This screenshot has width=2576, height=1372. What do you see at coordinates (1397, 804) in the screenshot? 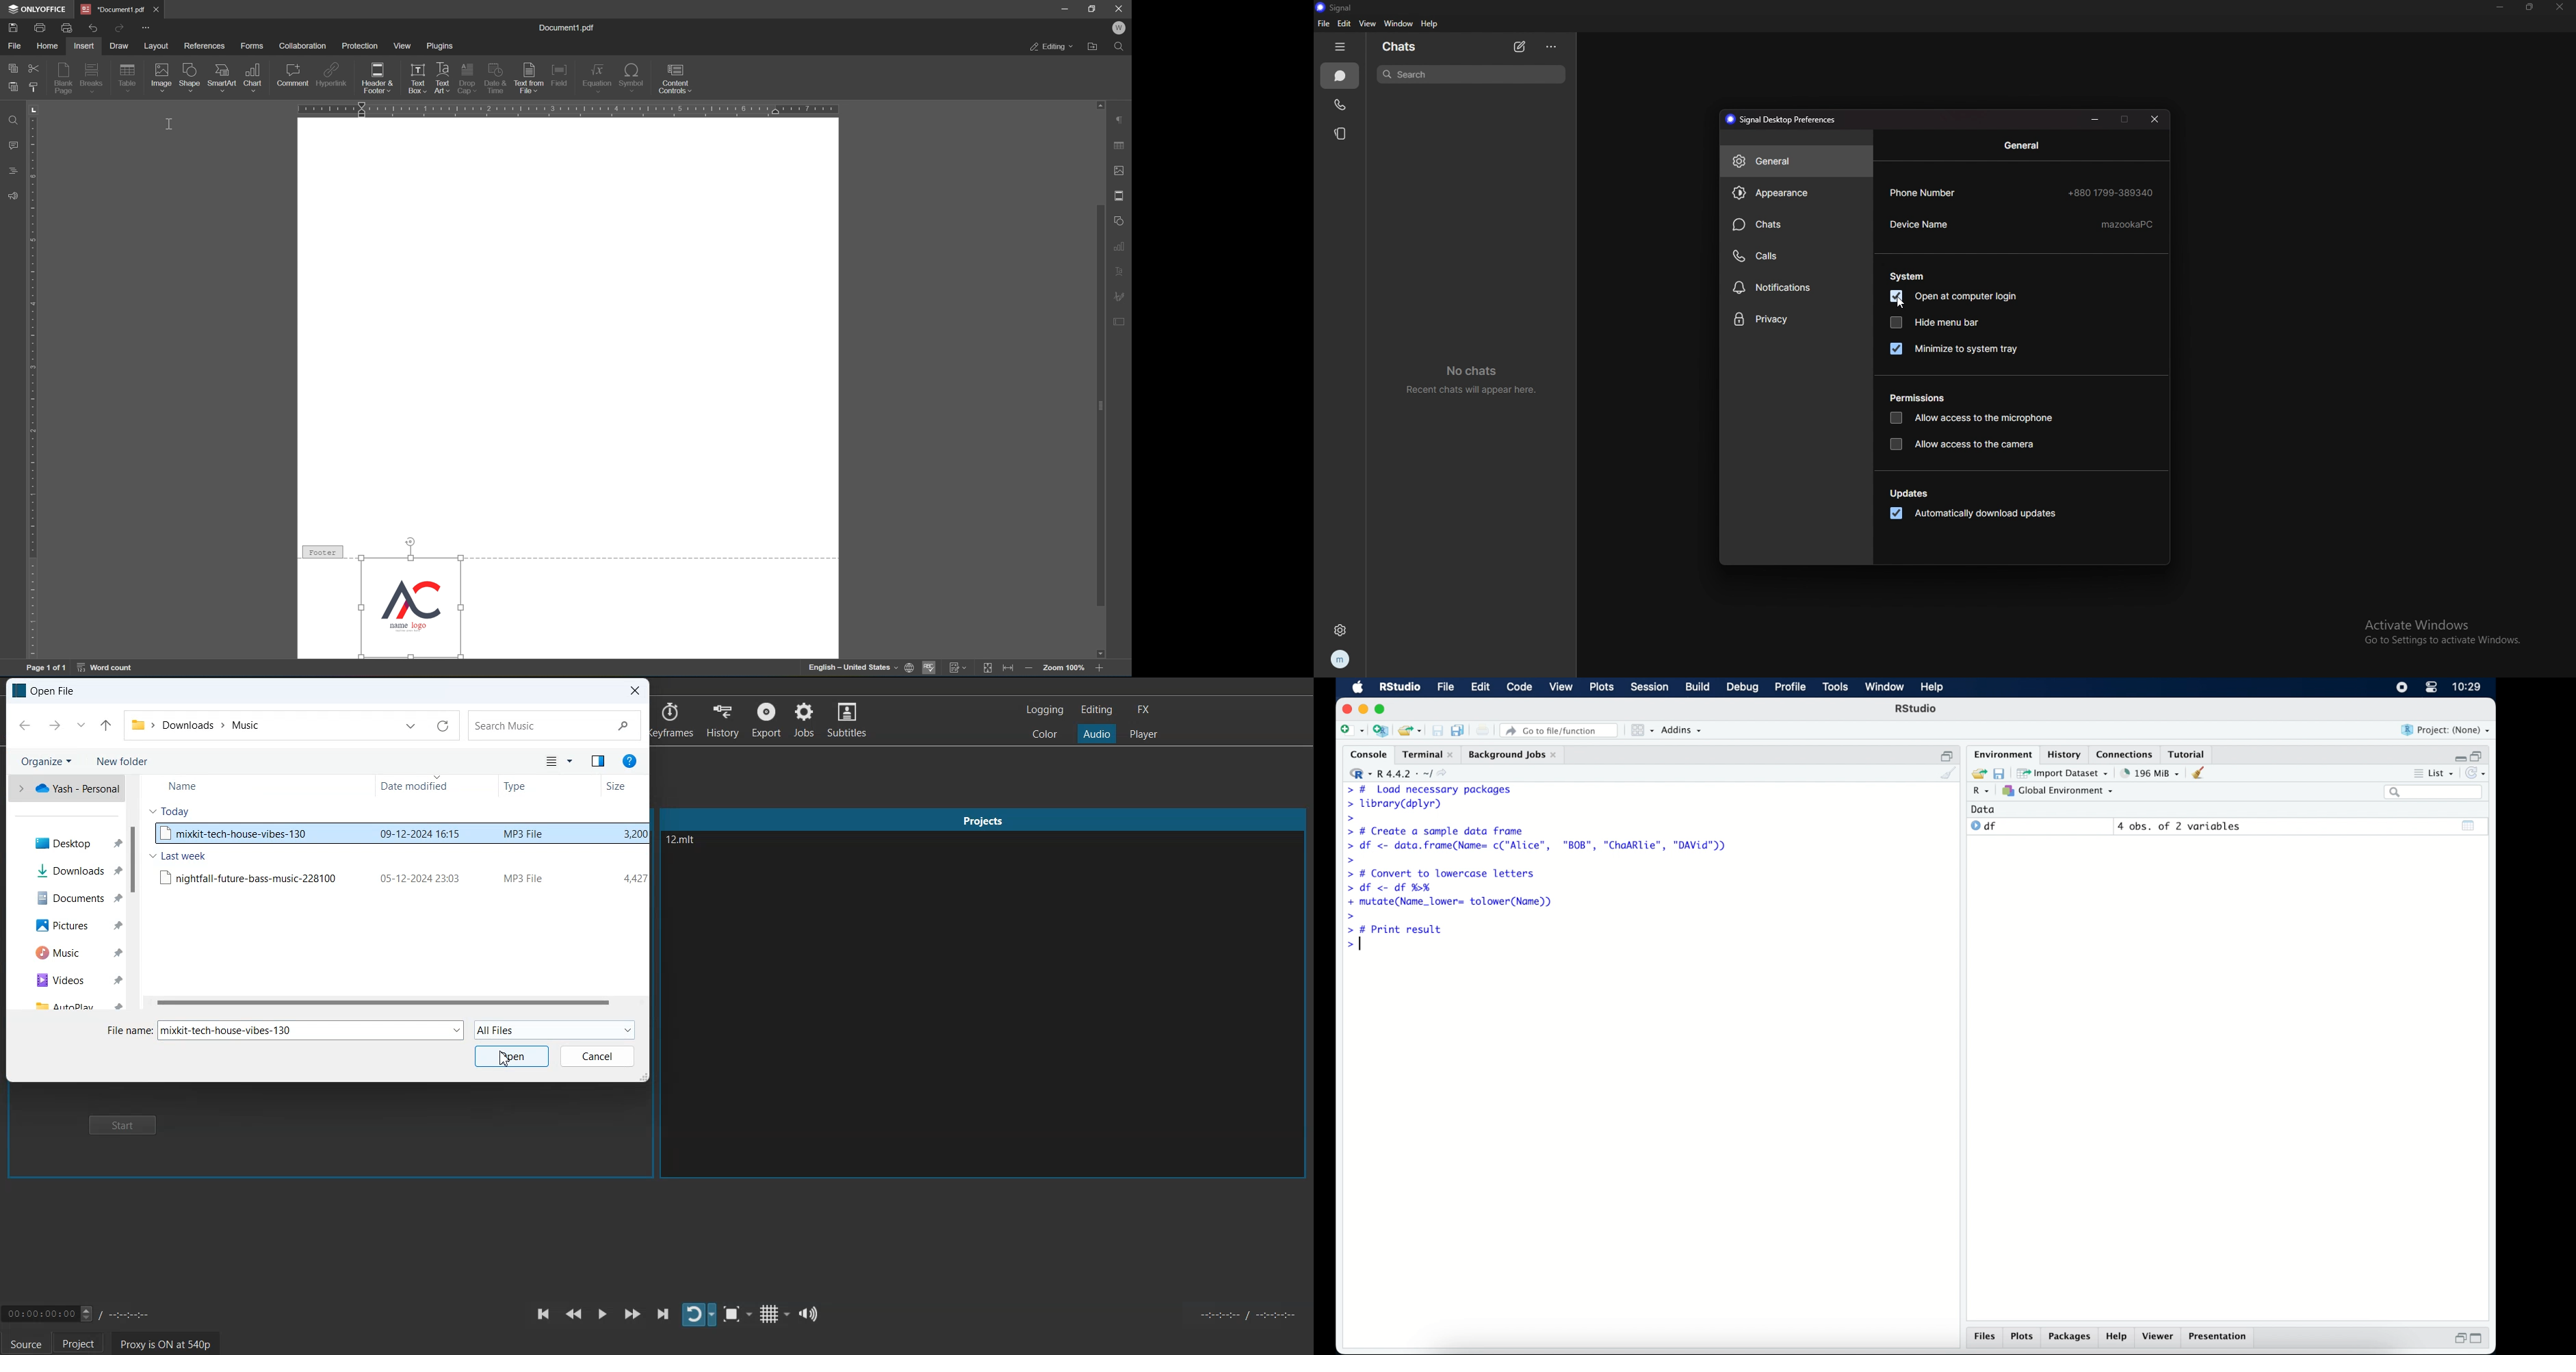
I see `> library(dplyr)|` at bounding box center [1397, 804].